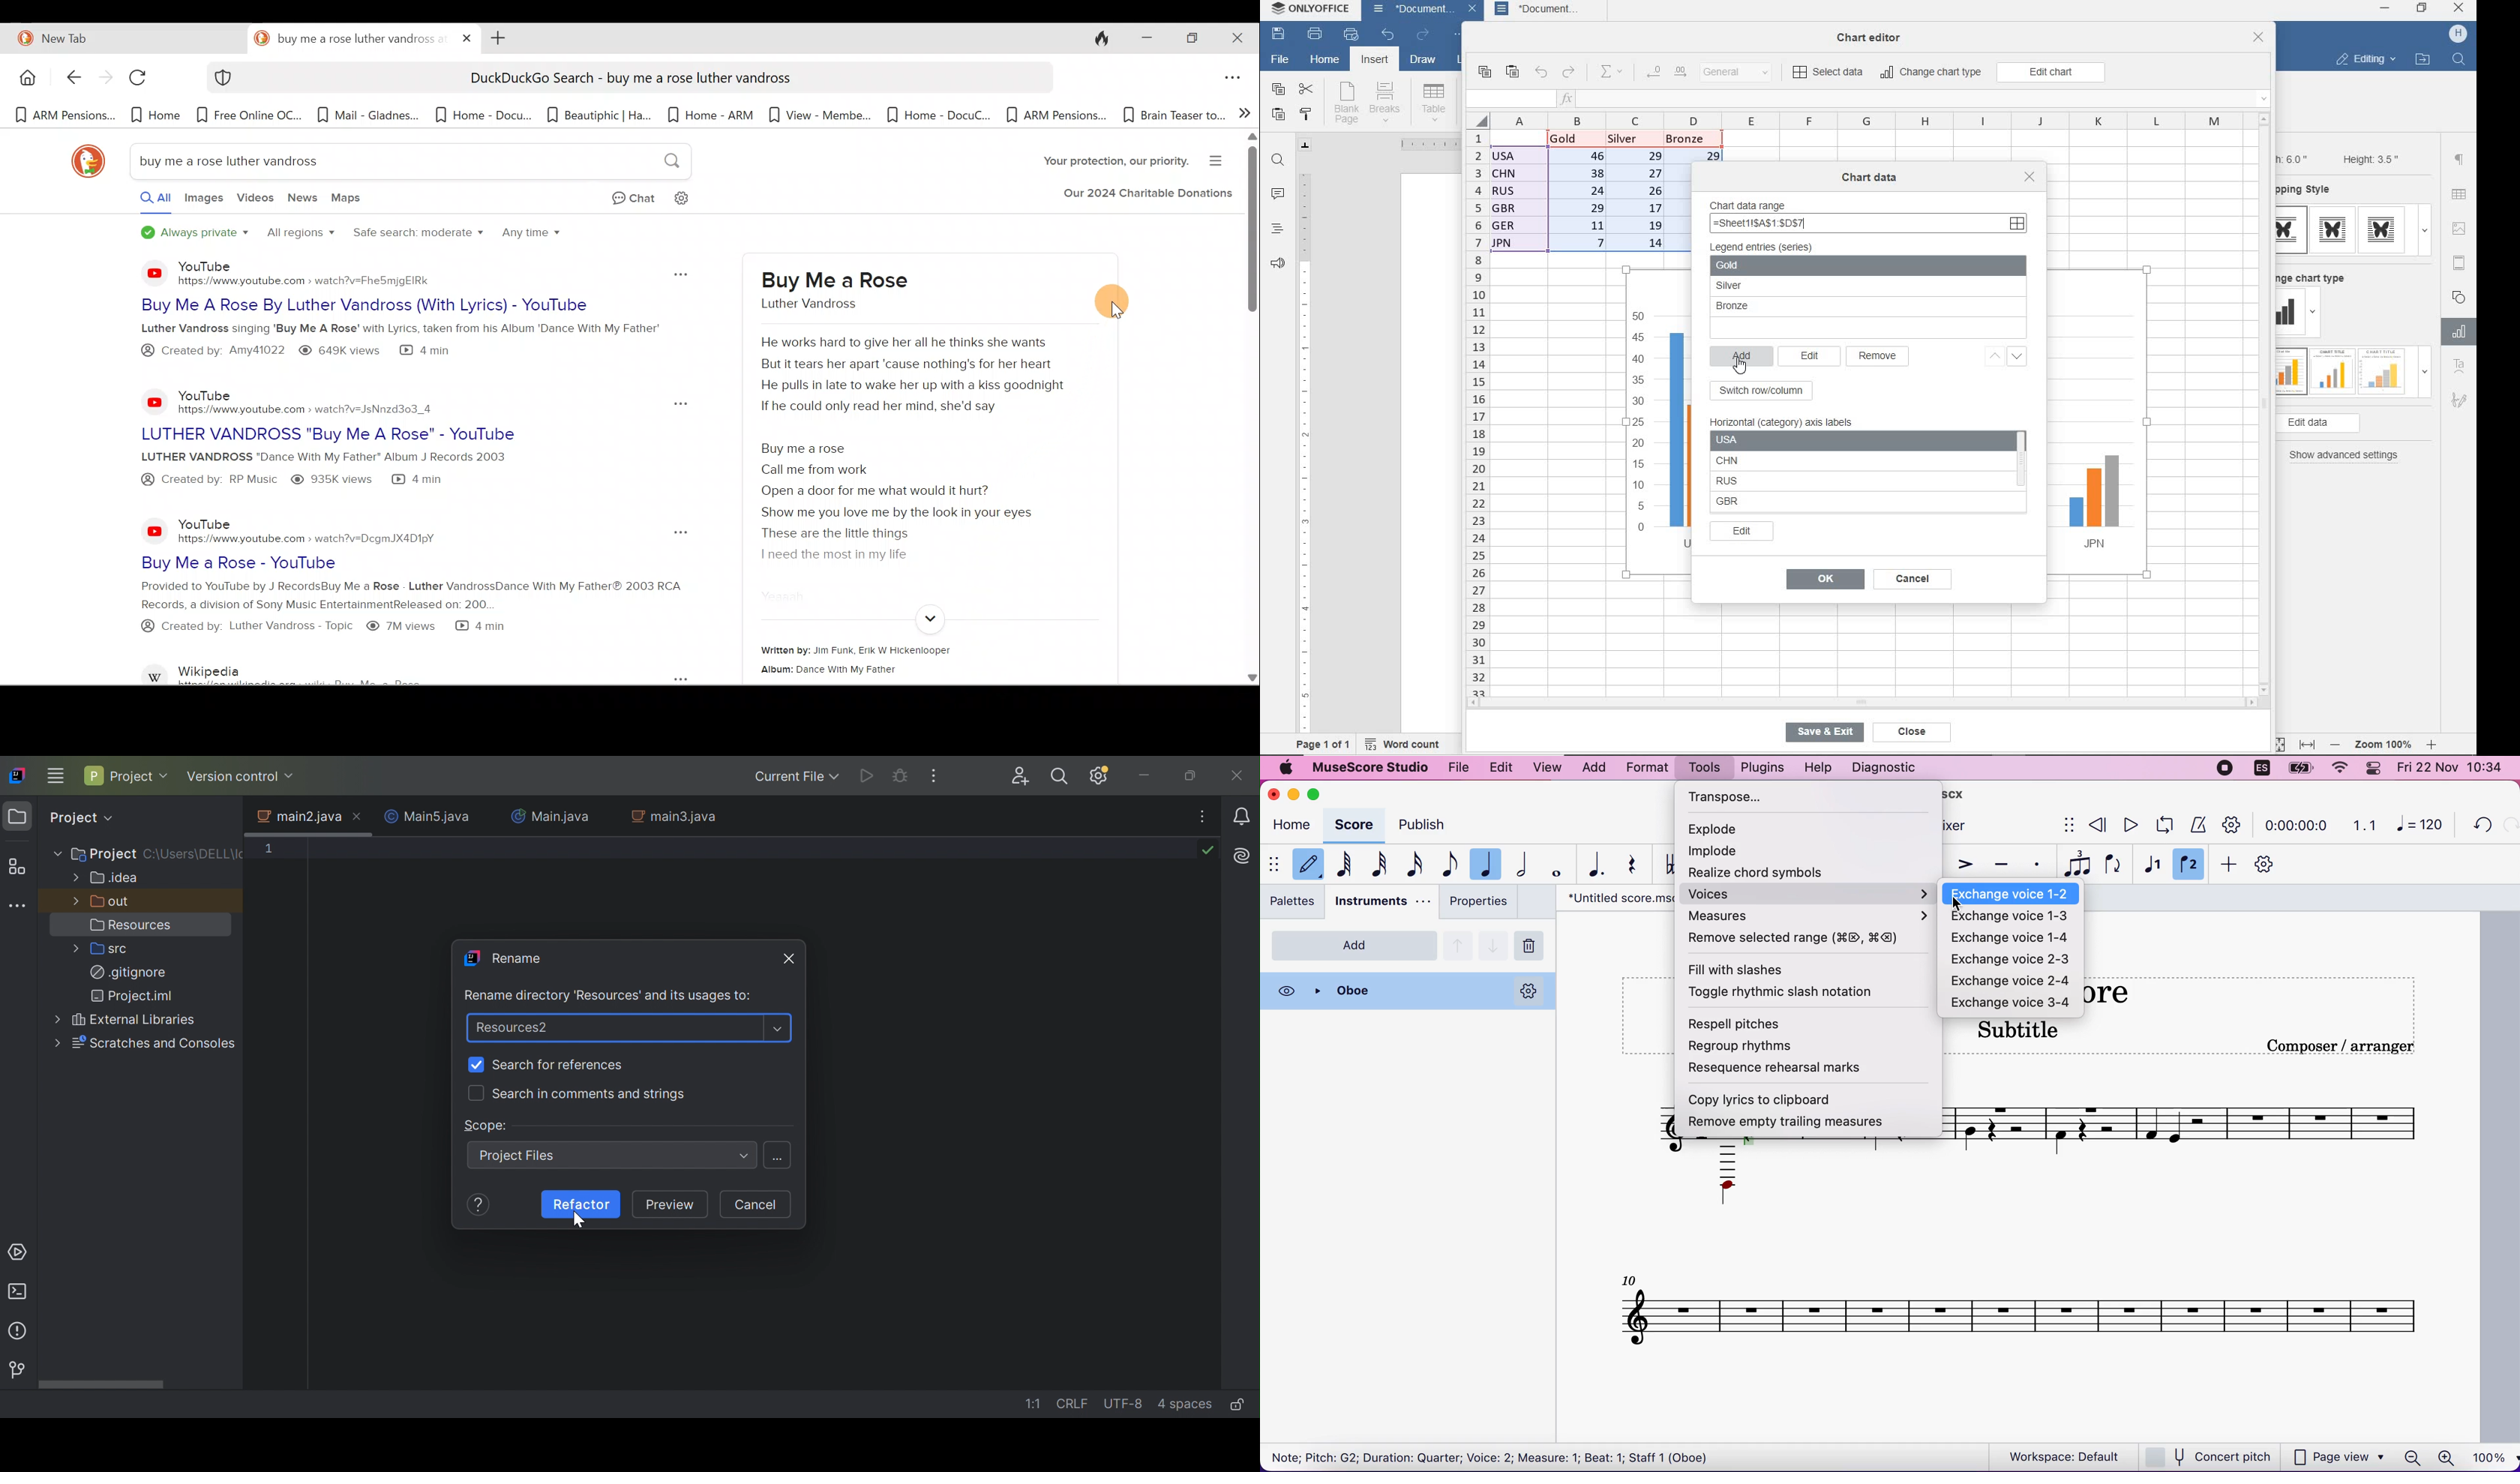  Describe the element at coordinates (304, 201) in the screenshot. I see `News` at that location.